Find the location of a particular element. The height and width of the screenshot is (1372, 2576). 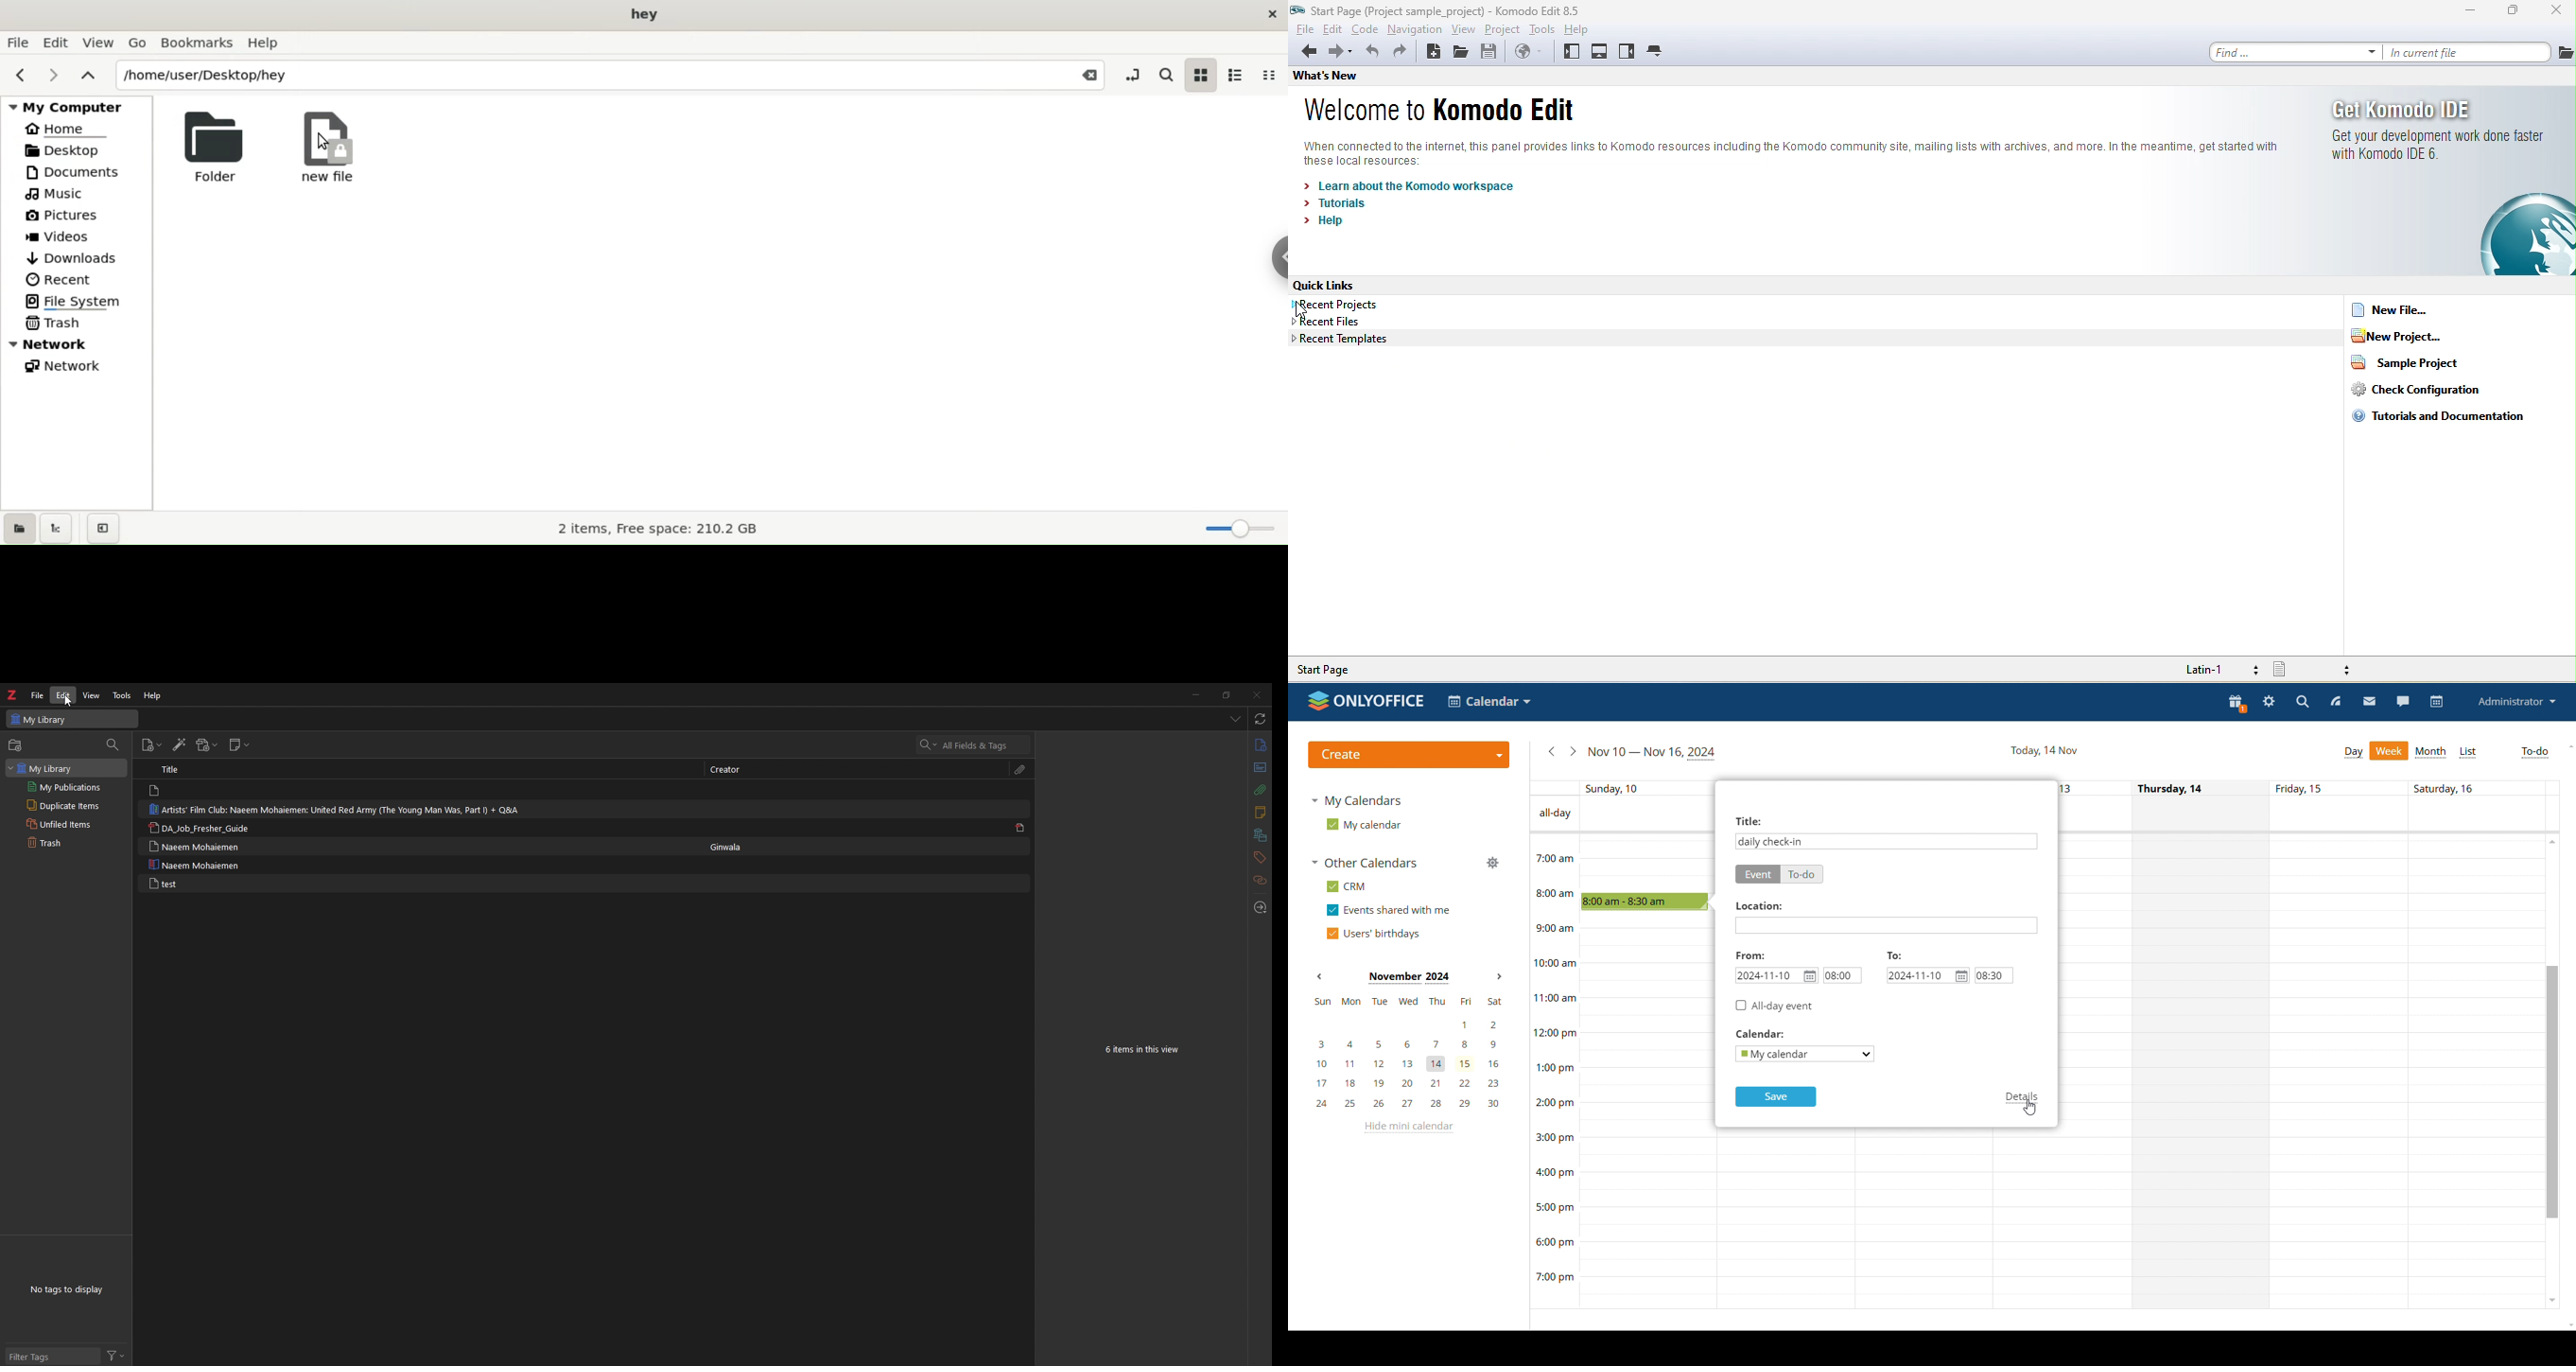

minimize is located at coordinates (1195, 694).